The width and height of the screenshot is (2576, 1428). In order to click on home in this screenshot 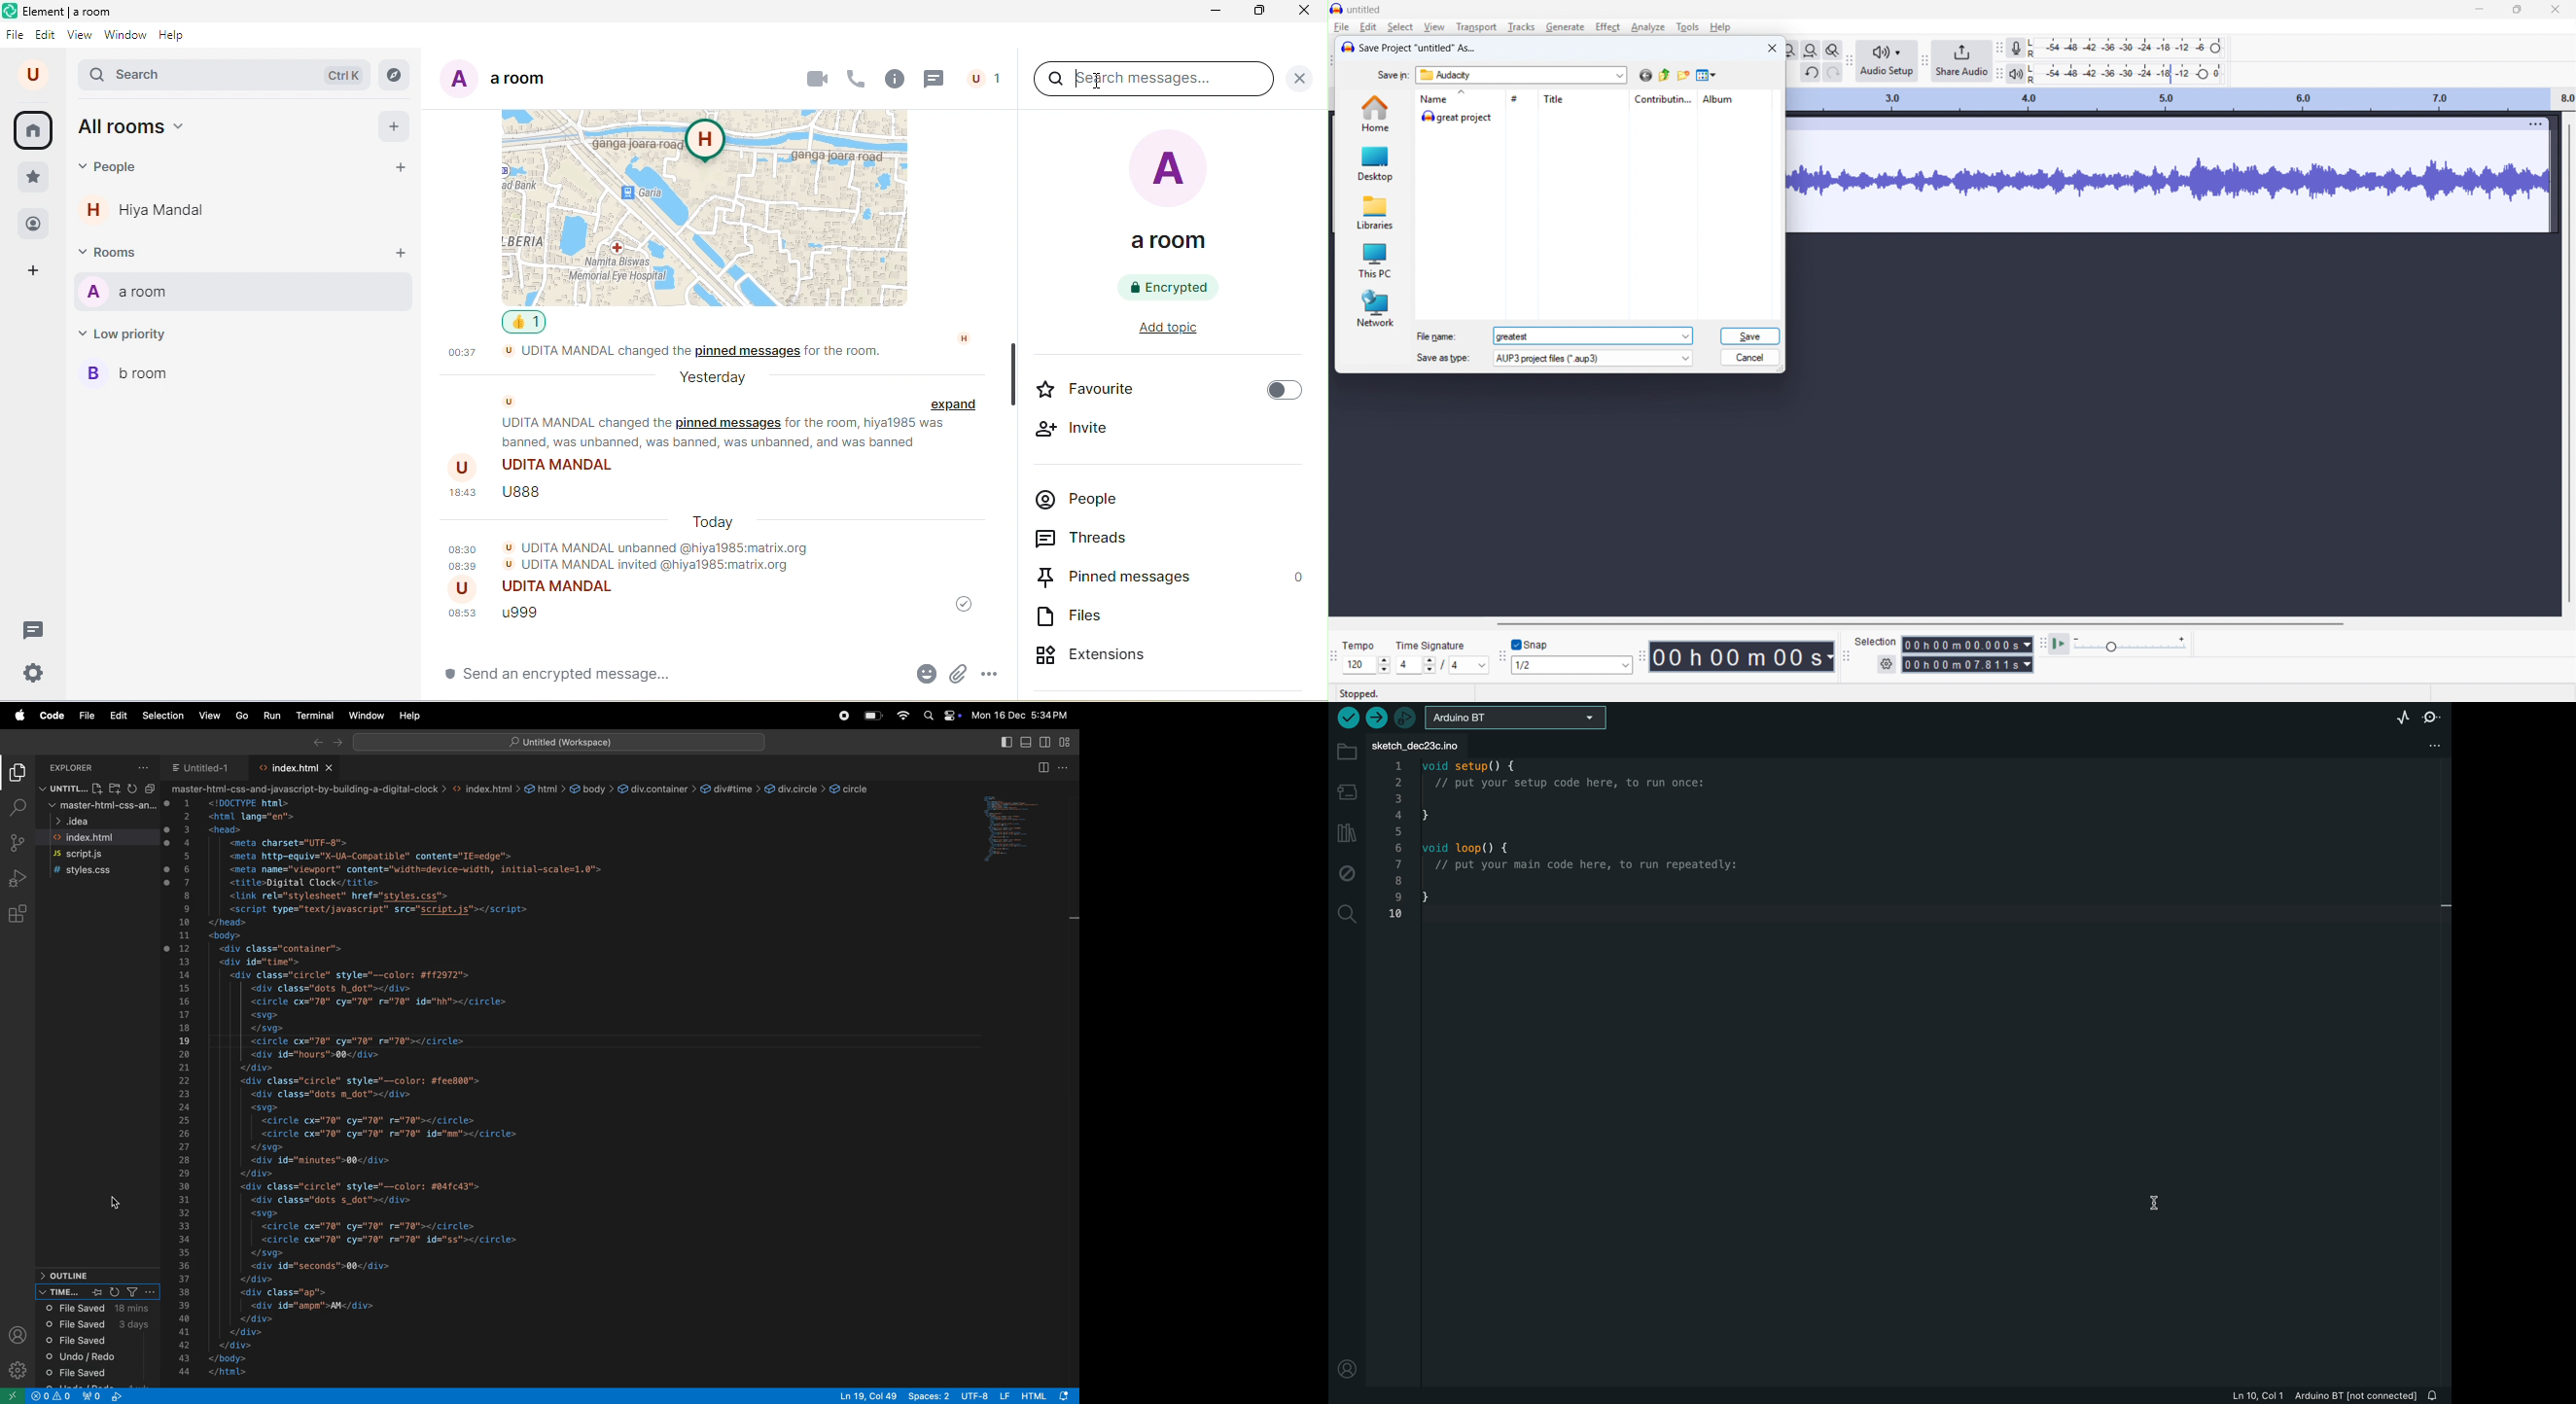, I will do `click(37, 130)`.